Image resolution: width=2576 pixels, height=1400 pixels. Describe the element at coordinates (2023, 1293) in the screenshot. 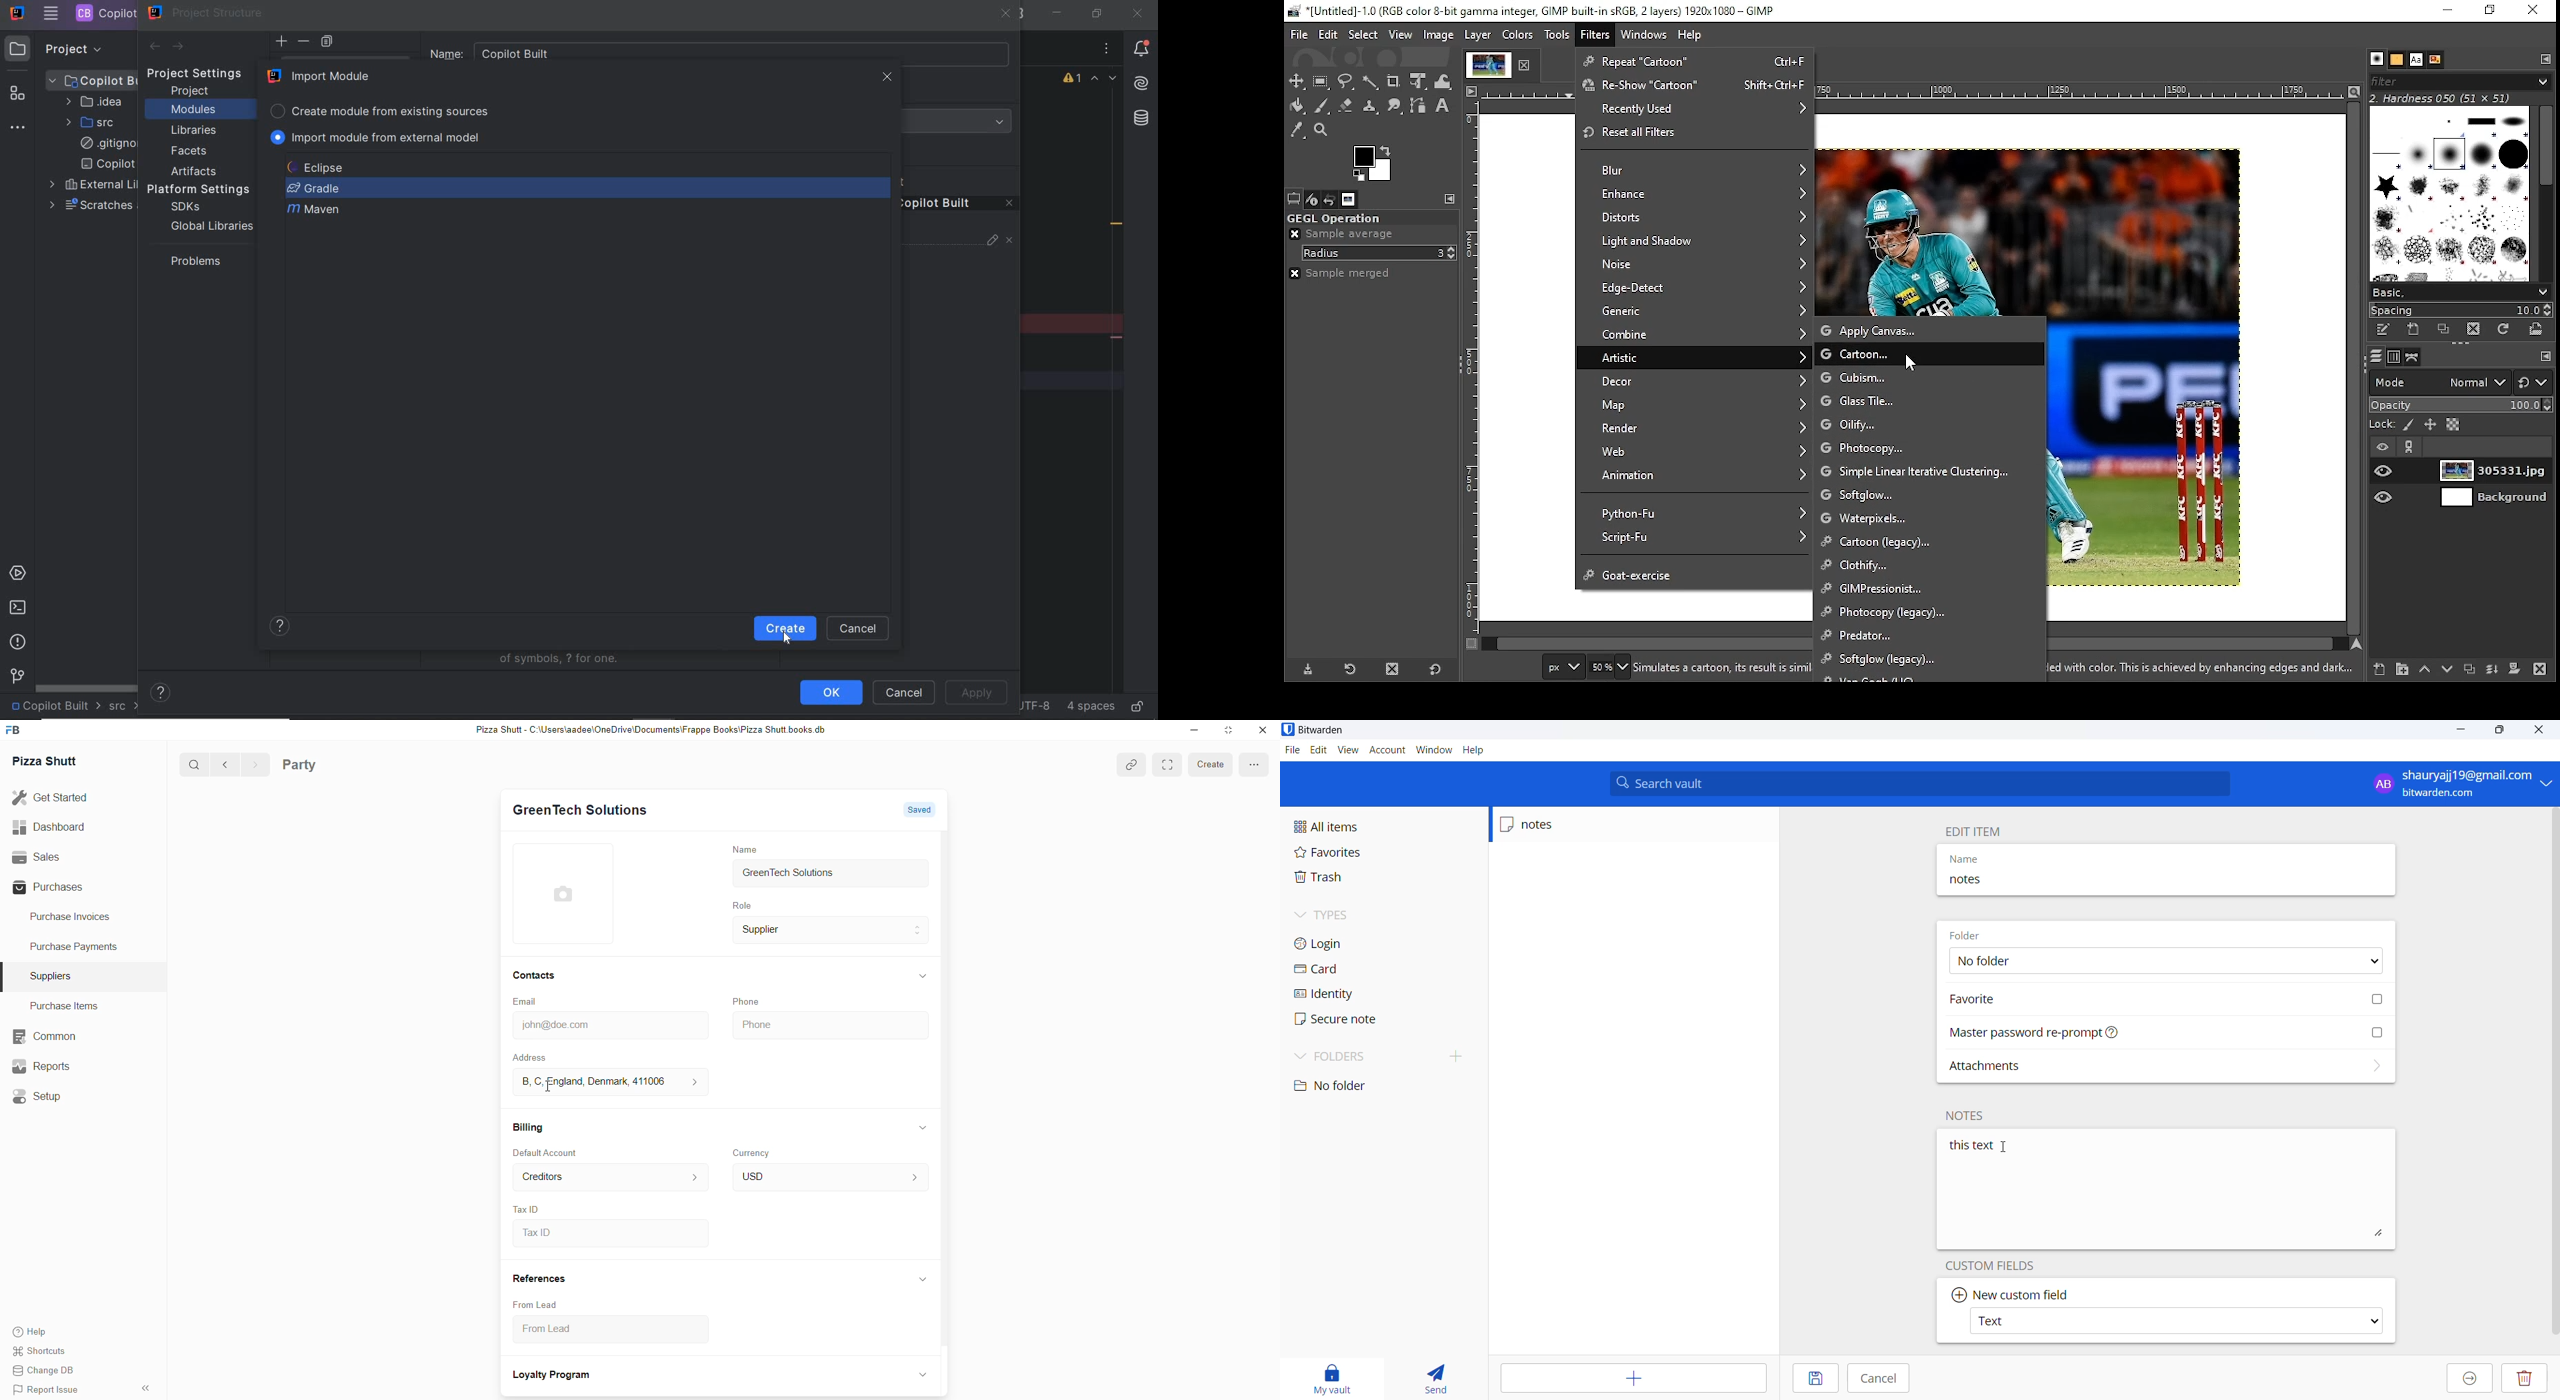

I see `new custom field` at that location.